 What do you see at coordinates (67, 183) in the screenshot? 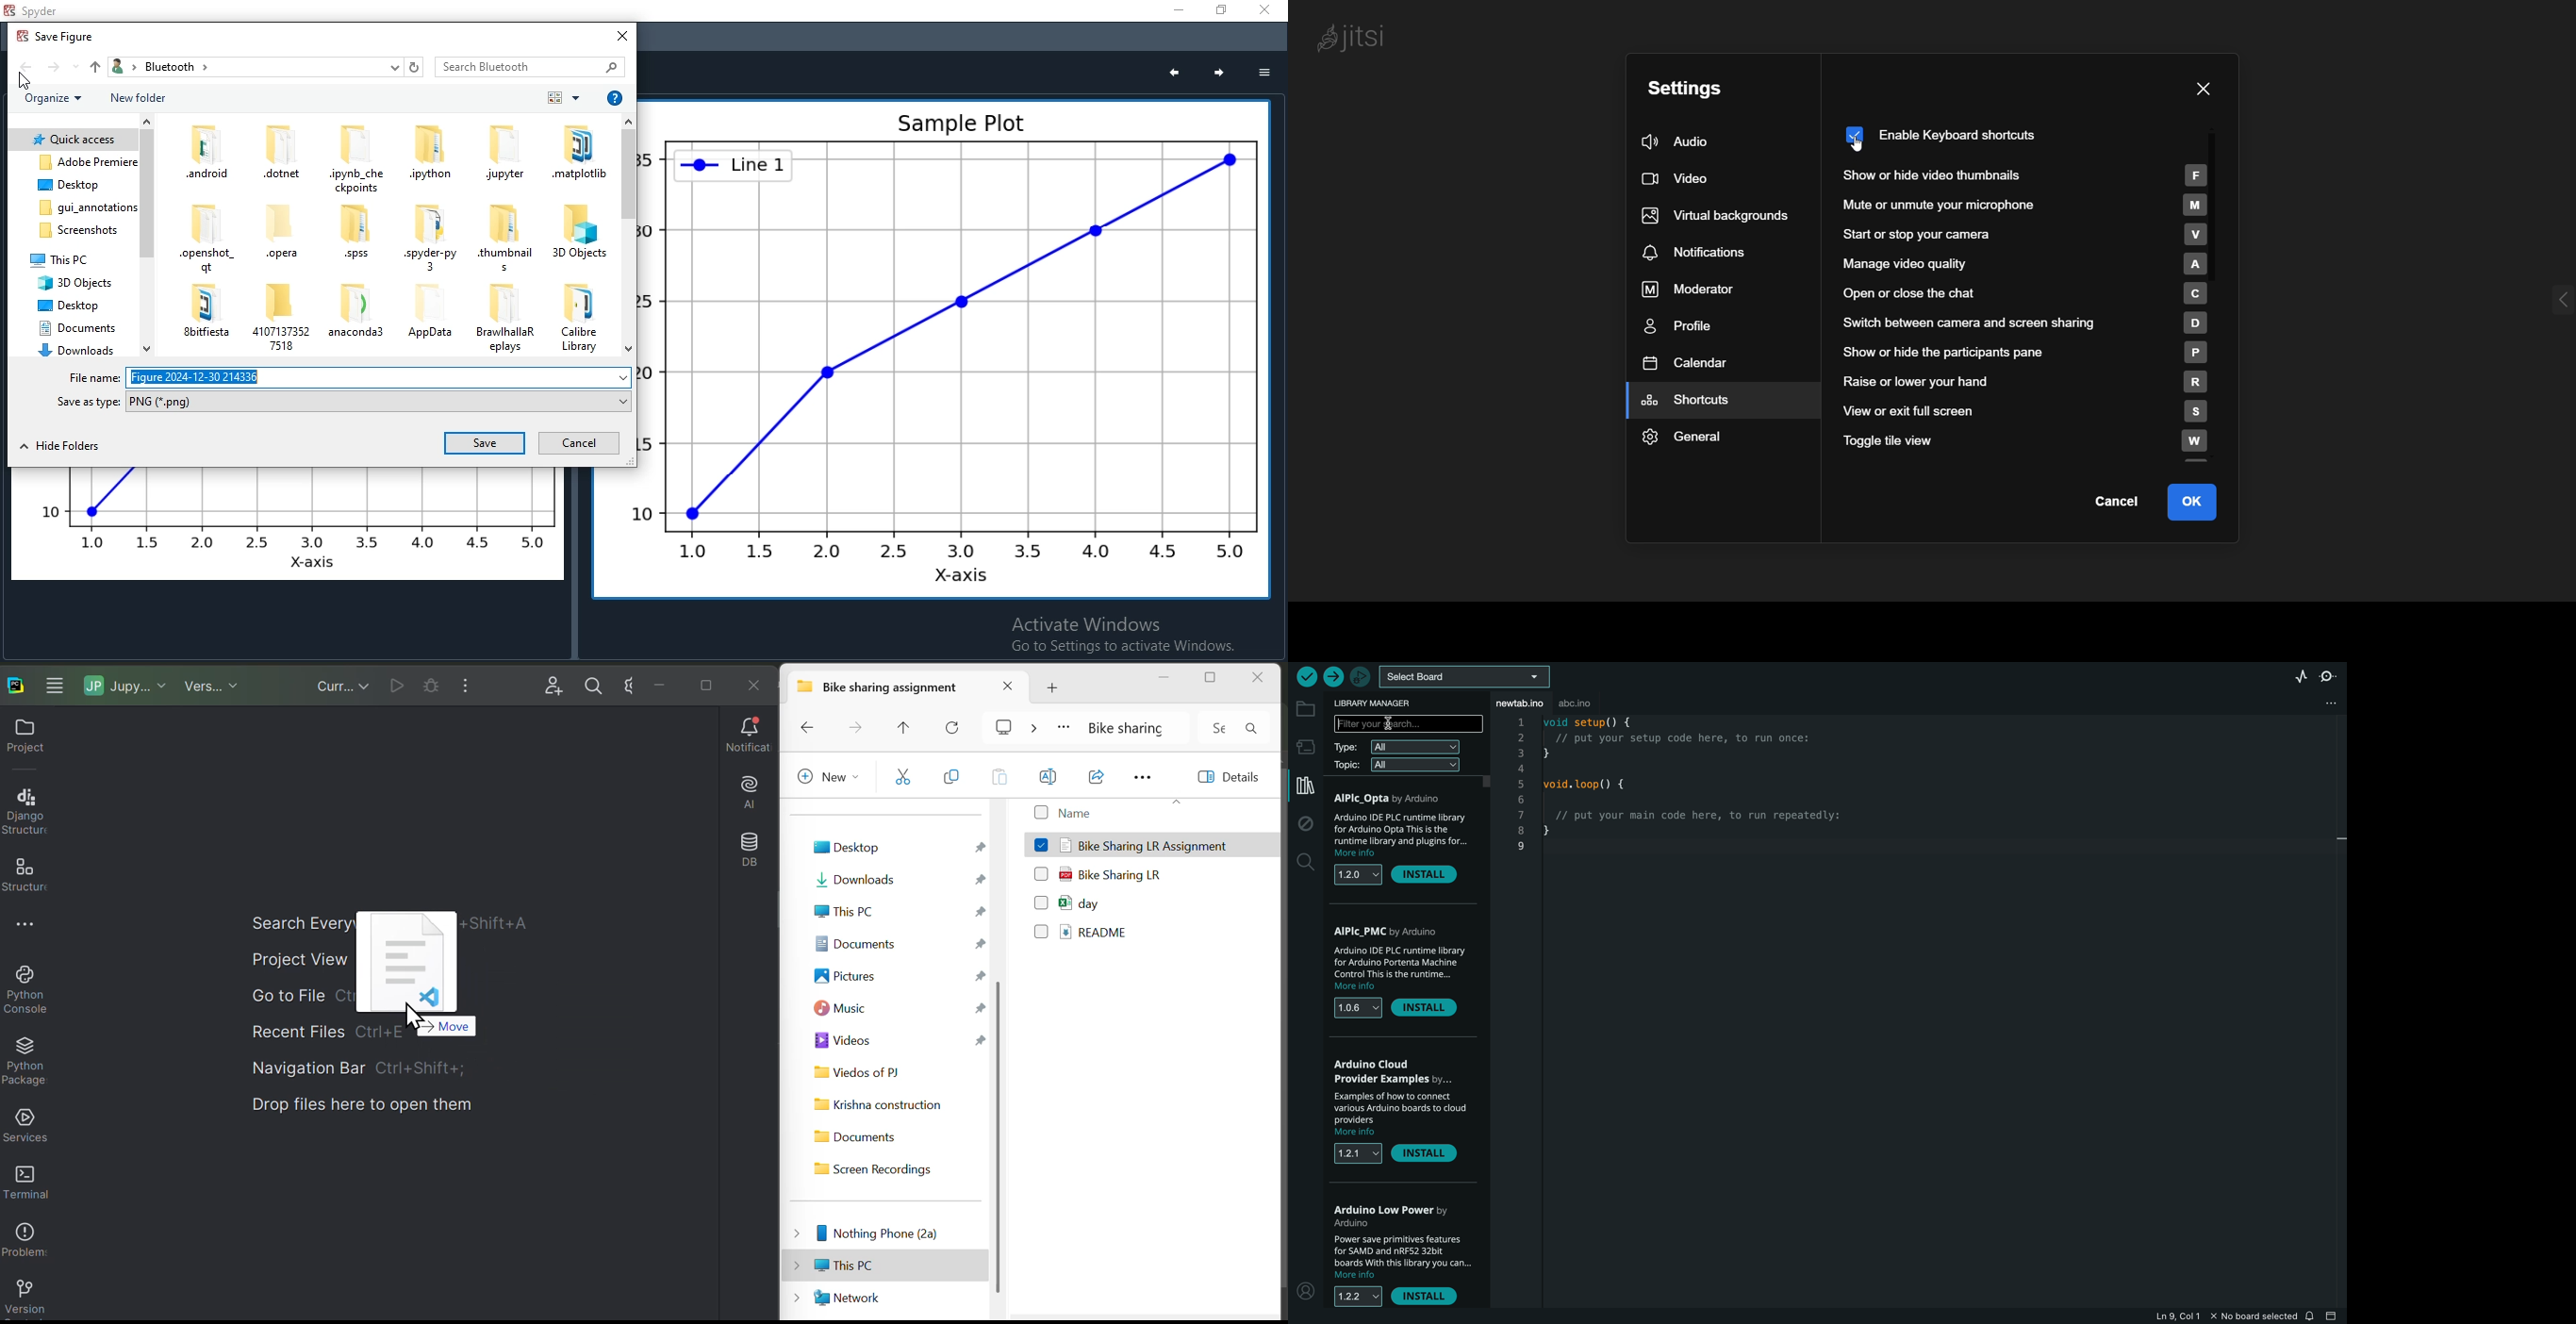
I see `folder 3` at bounding box center [67, 183].